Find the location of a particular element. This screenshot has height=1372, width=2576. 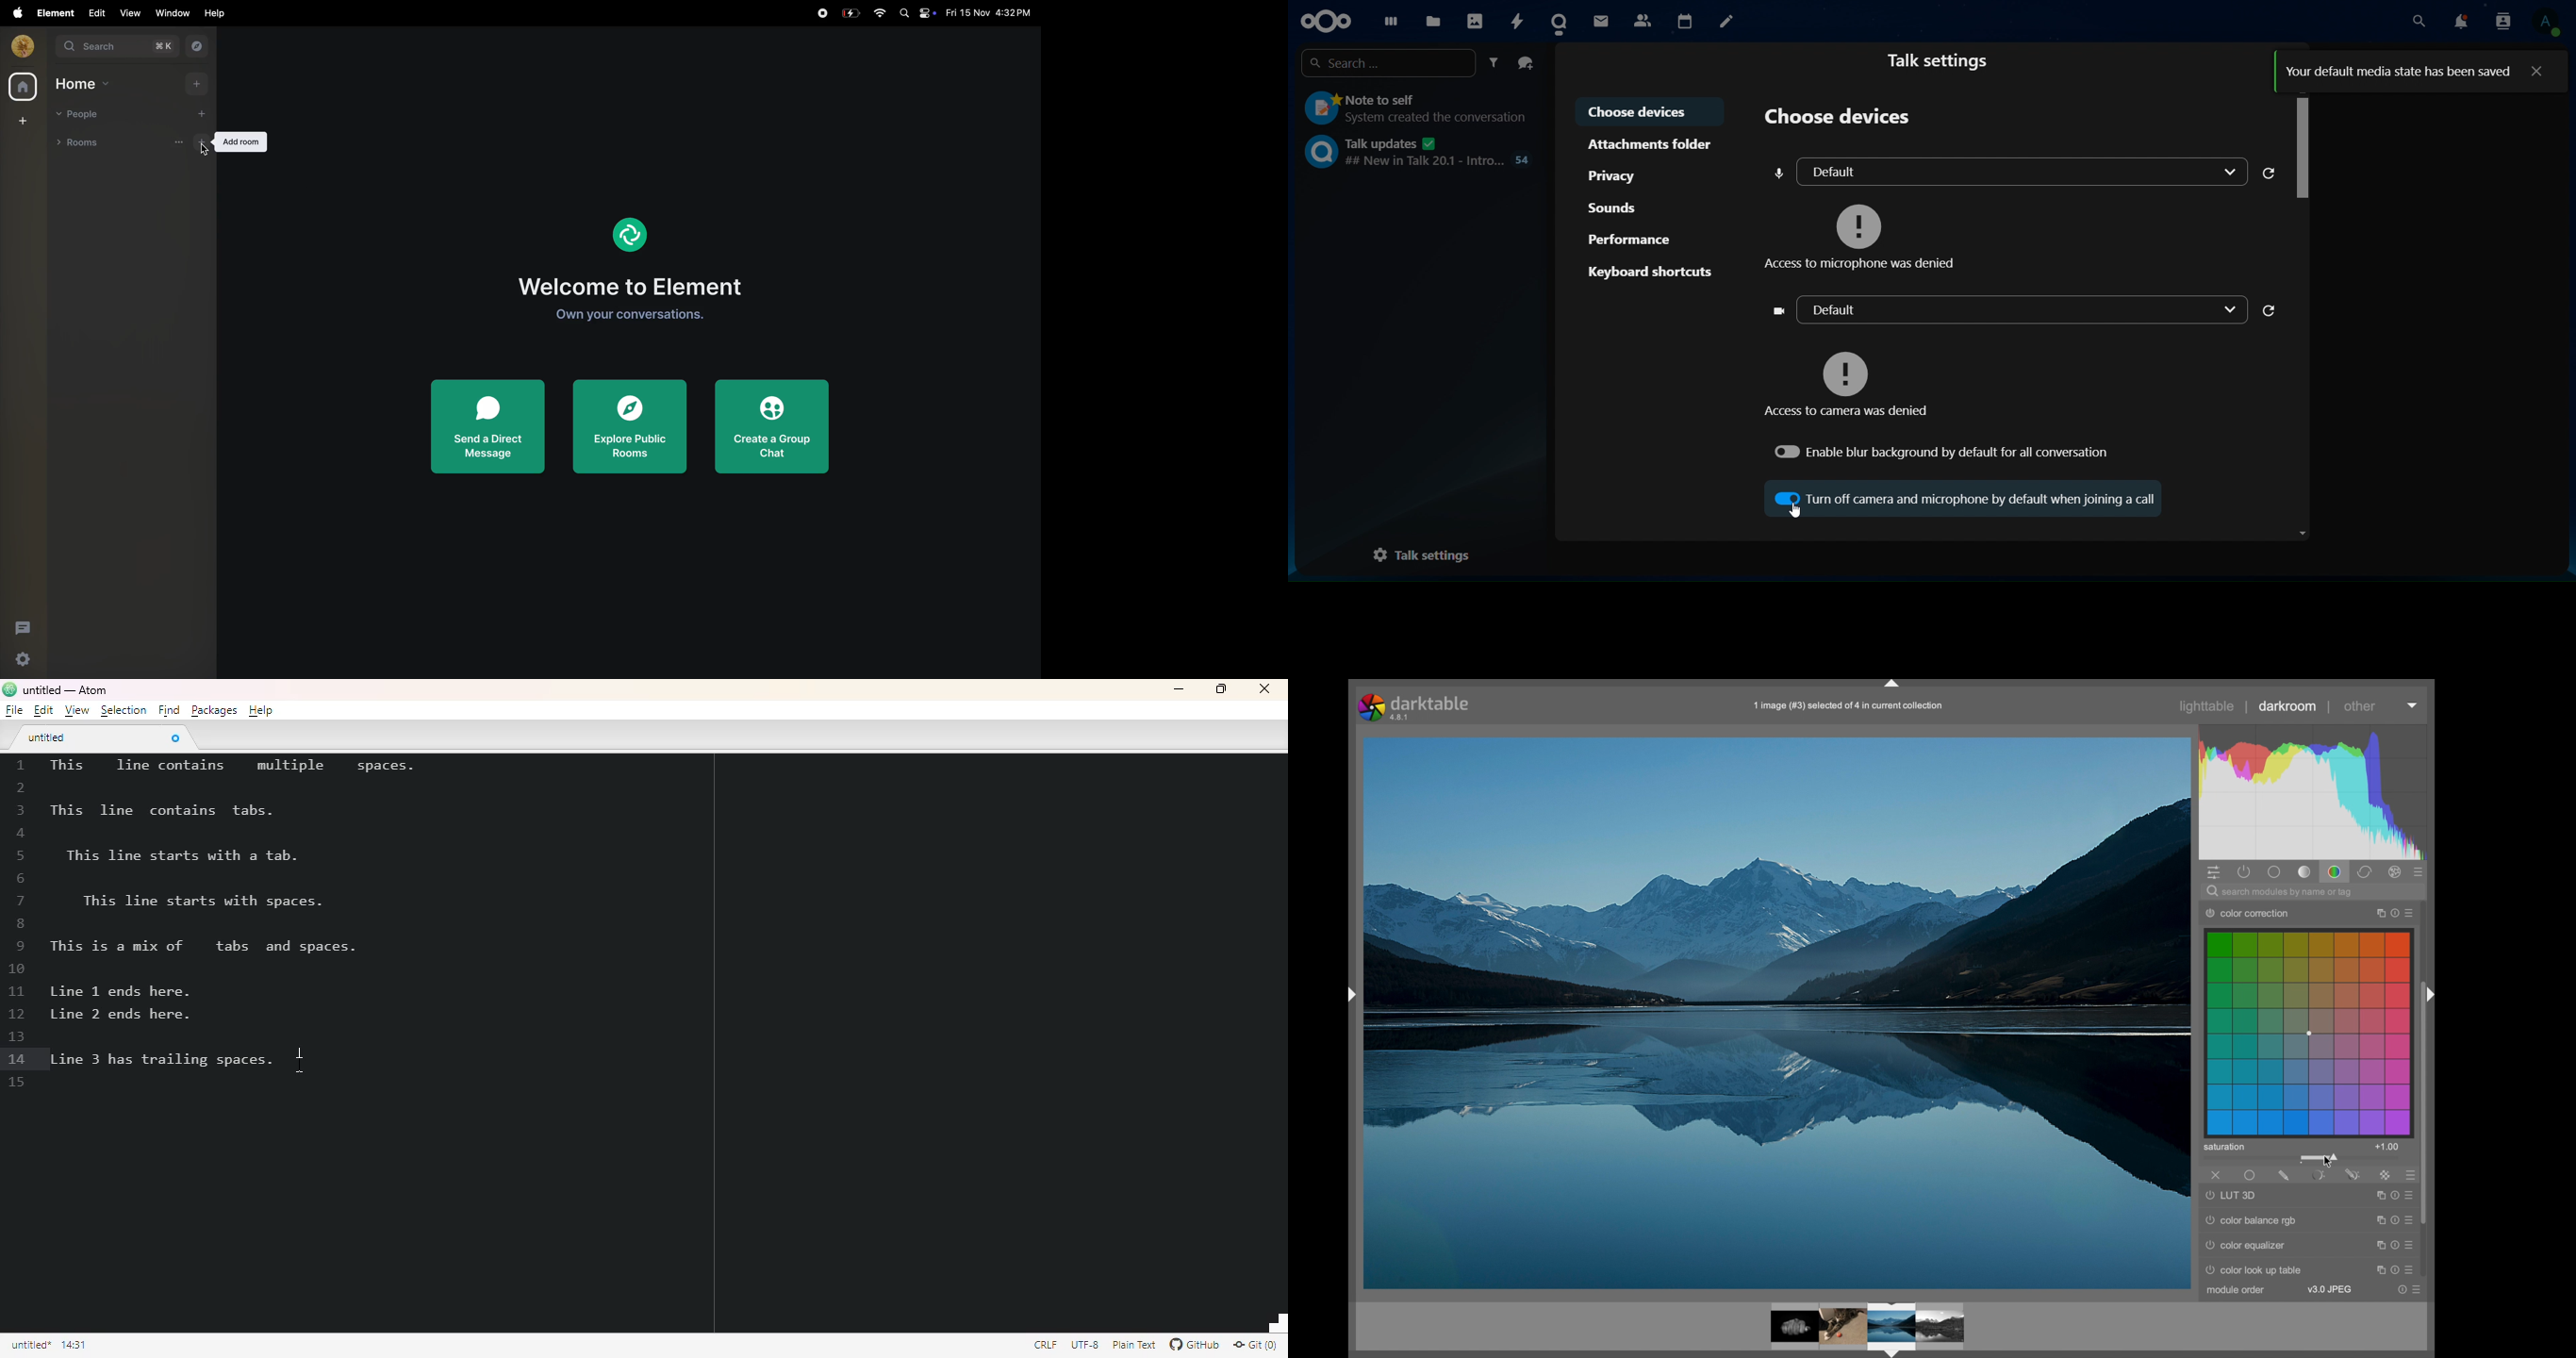

click to copy absolute file path is located at coordinates (30, 1345).